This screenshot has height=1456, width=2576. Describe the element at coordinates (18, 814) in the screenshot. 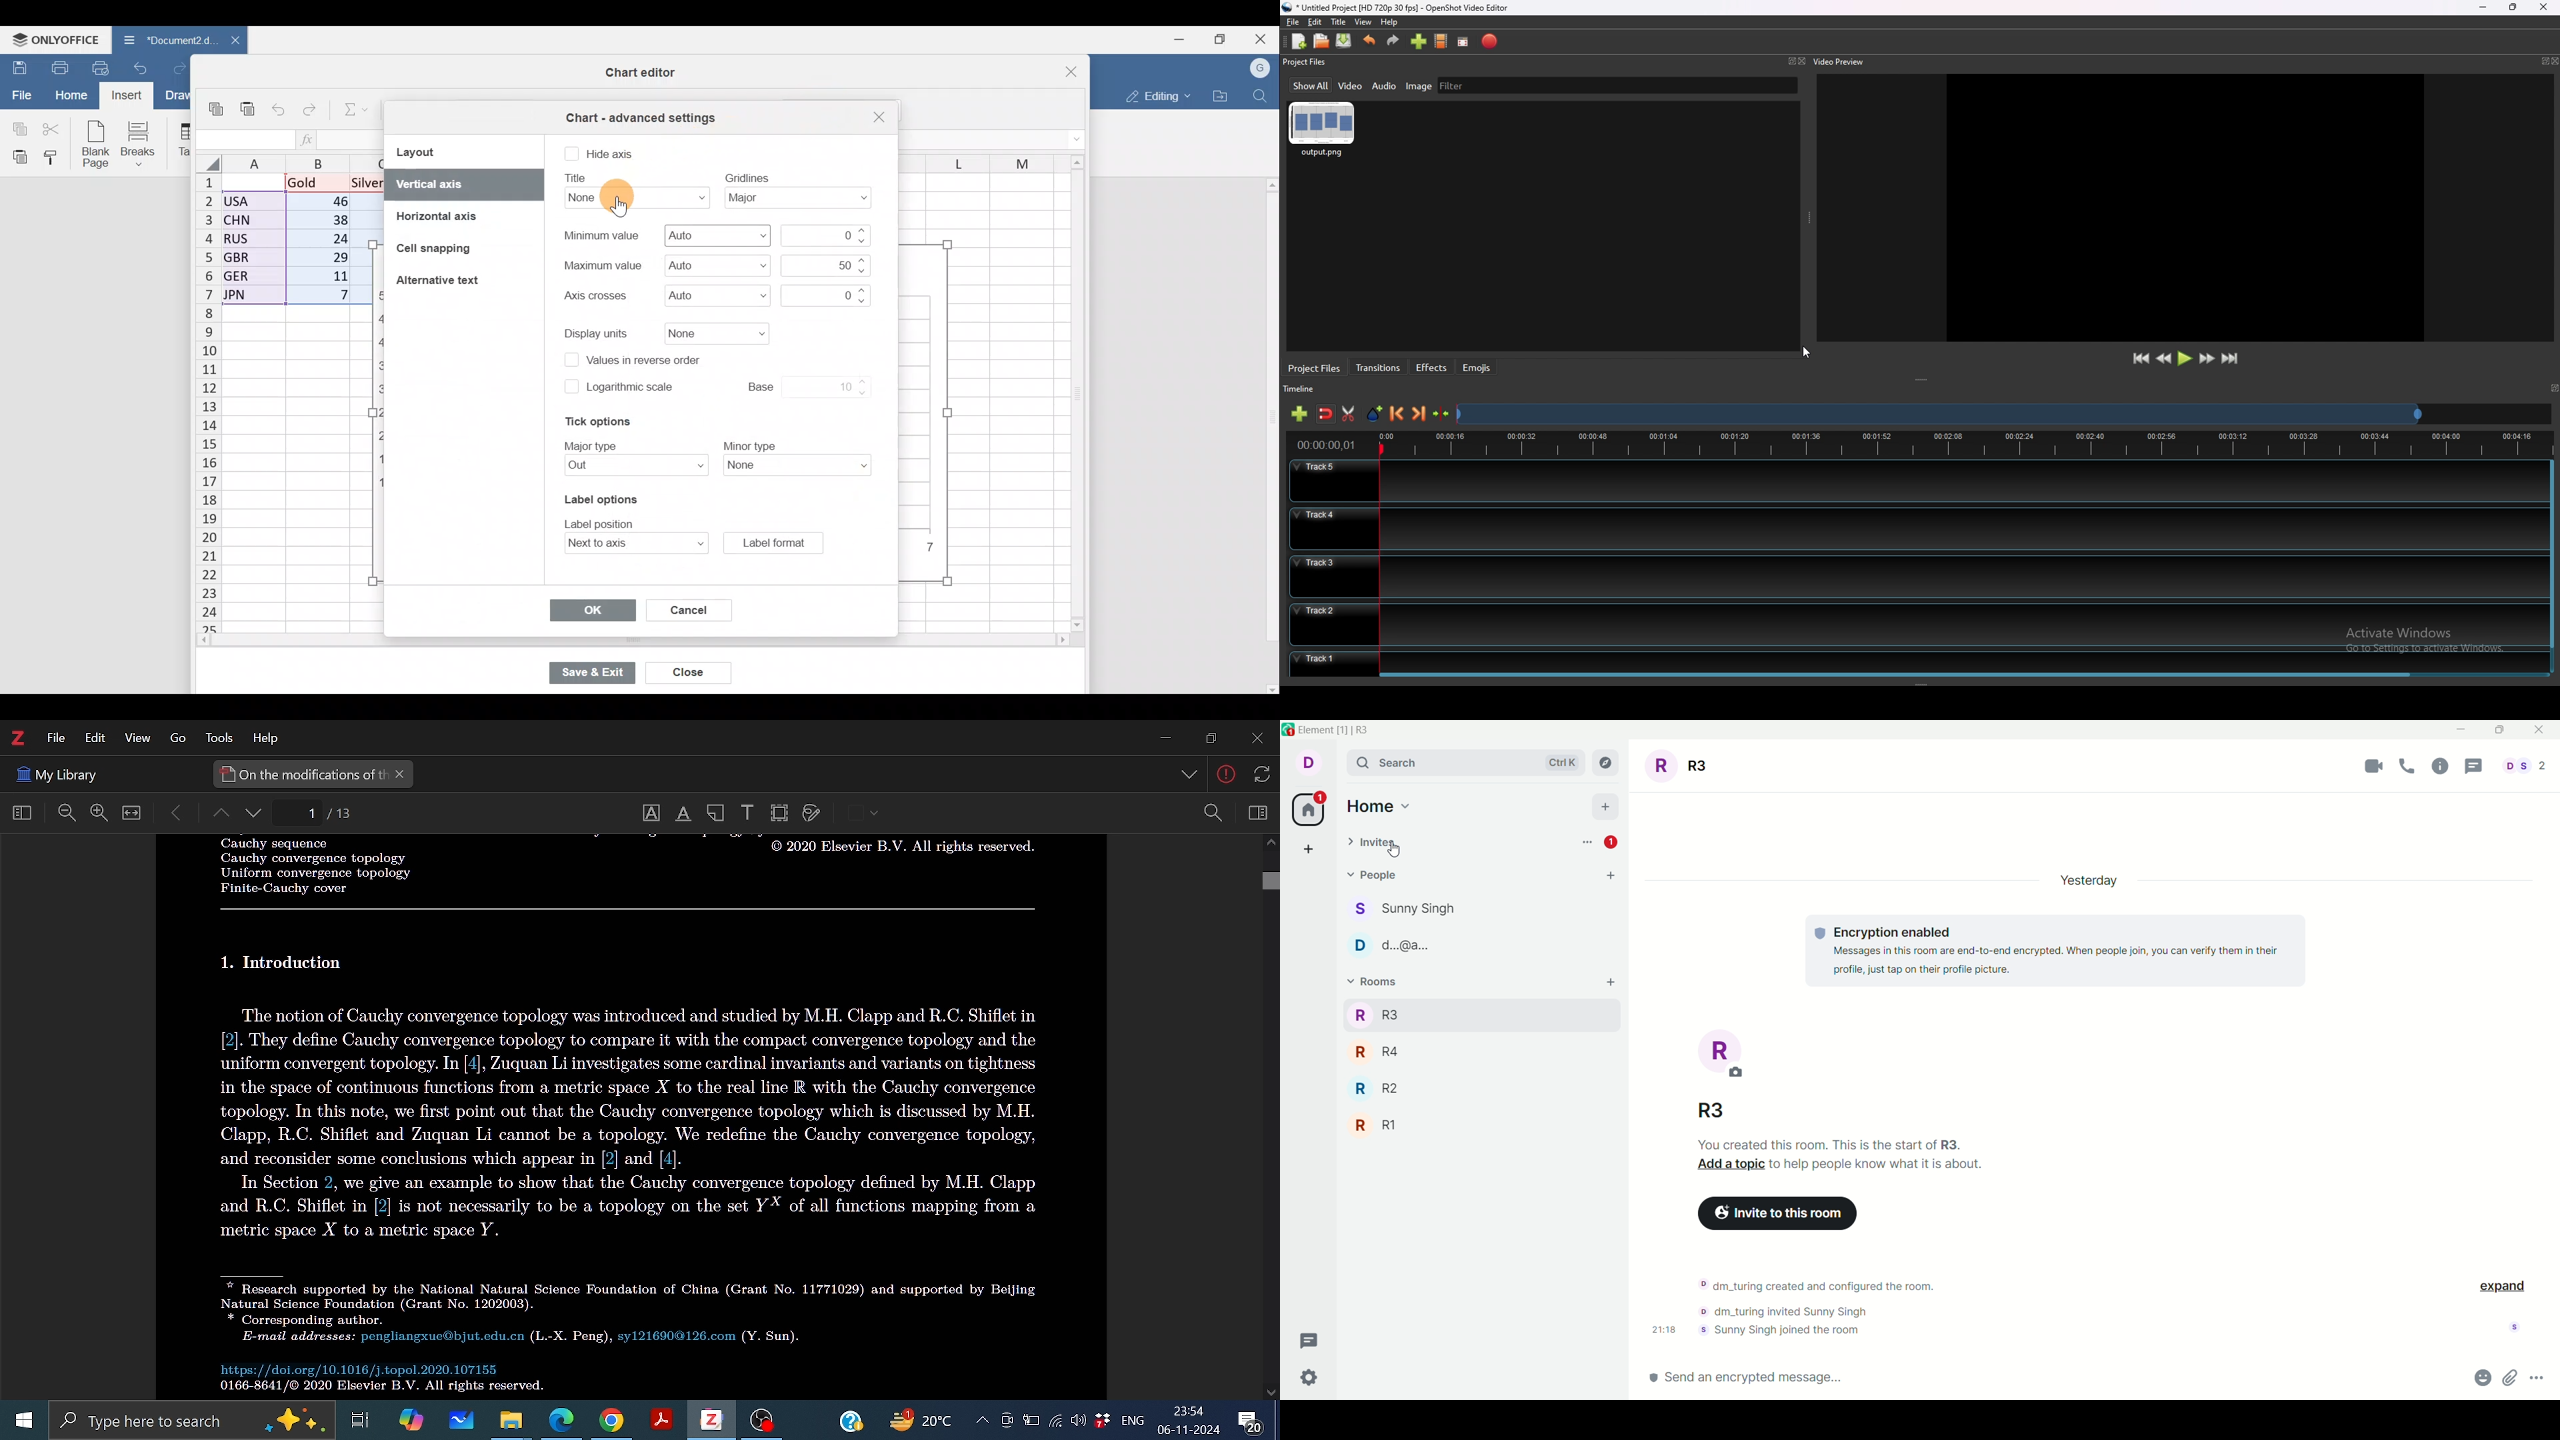

I see `Home view` at that location.